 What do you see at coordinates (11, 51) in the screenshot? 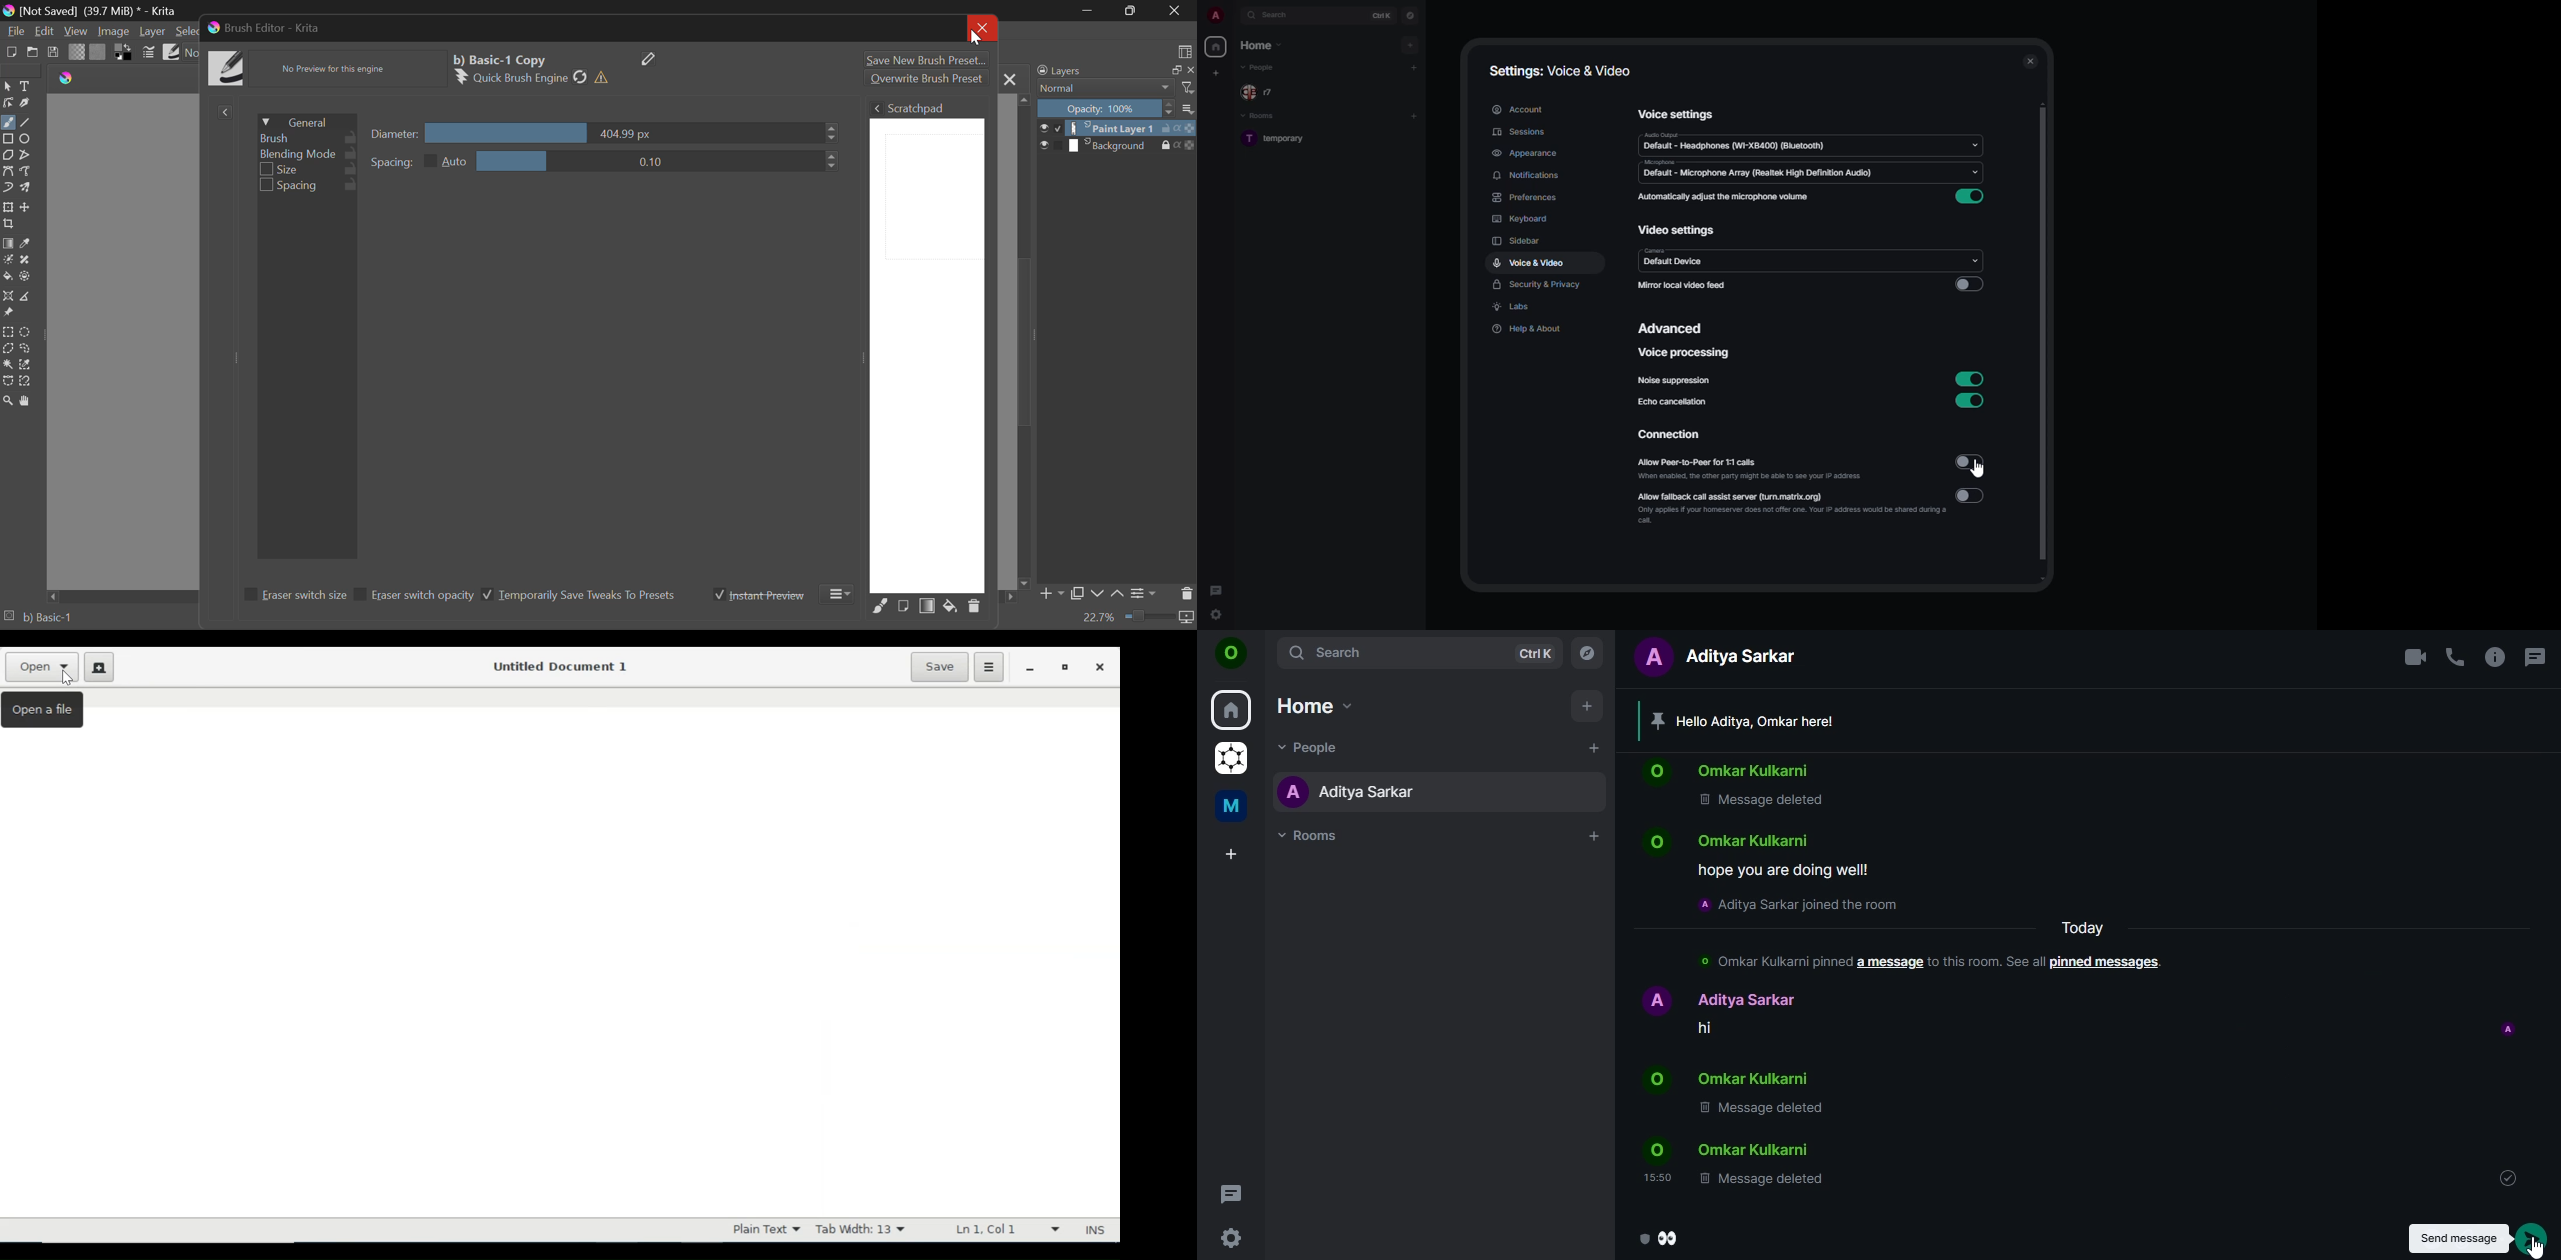
I see `New` at bounding box center [11, 51].